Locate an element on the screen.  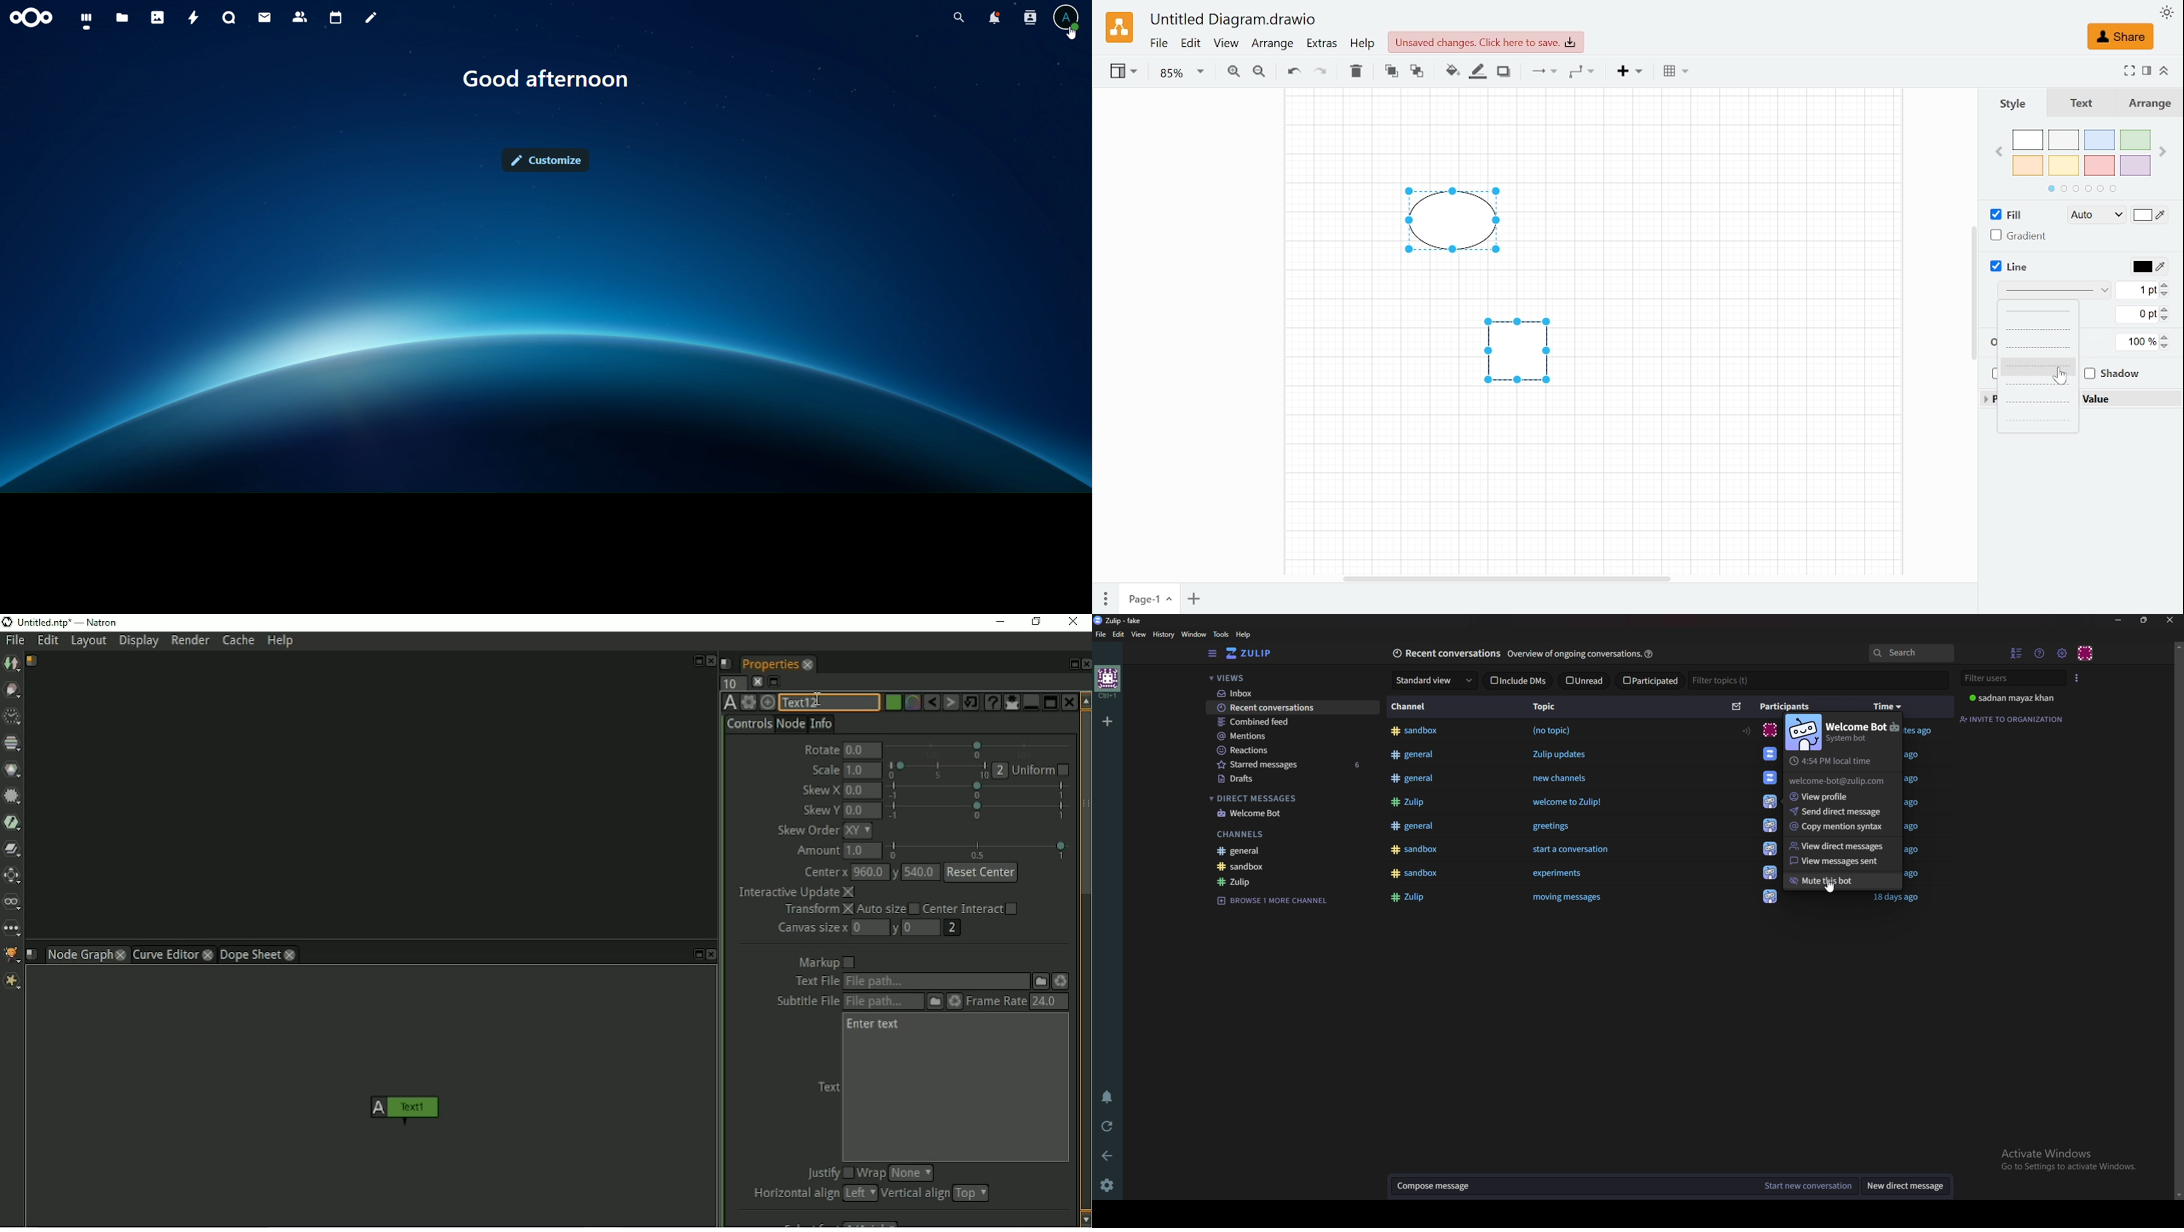
icon is located at coordinates (1764, 753).